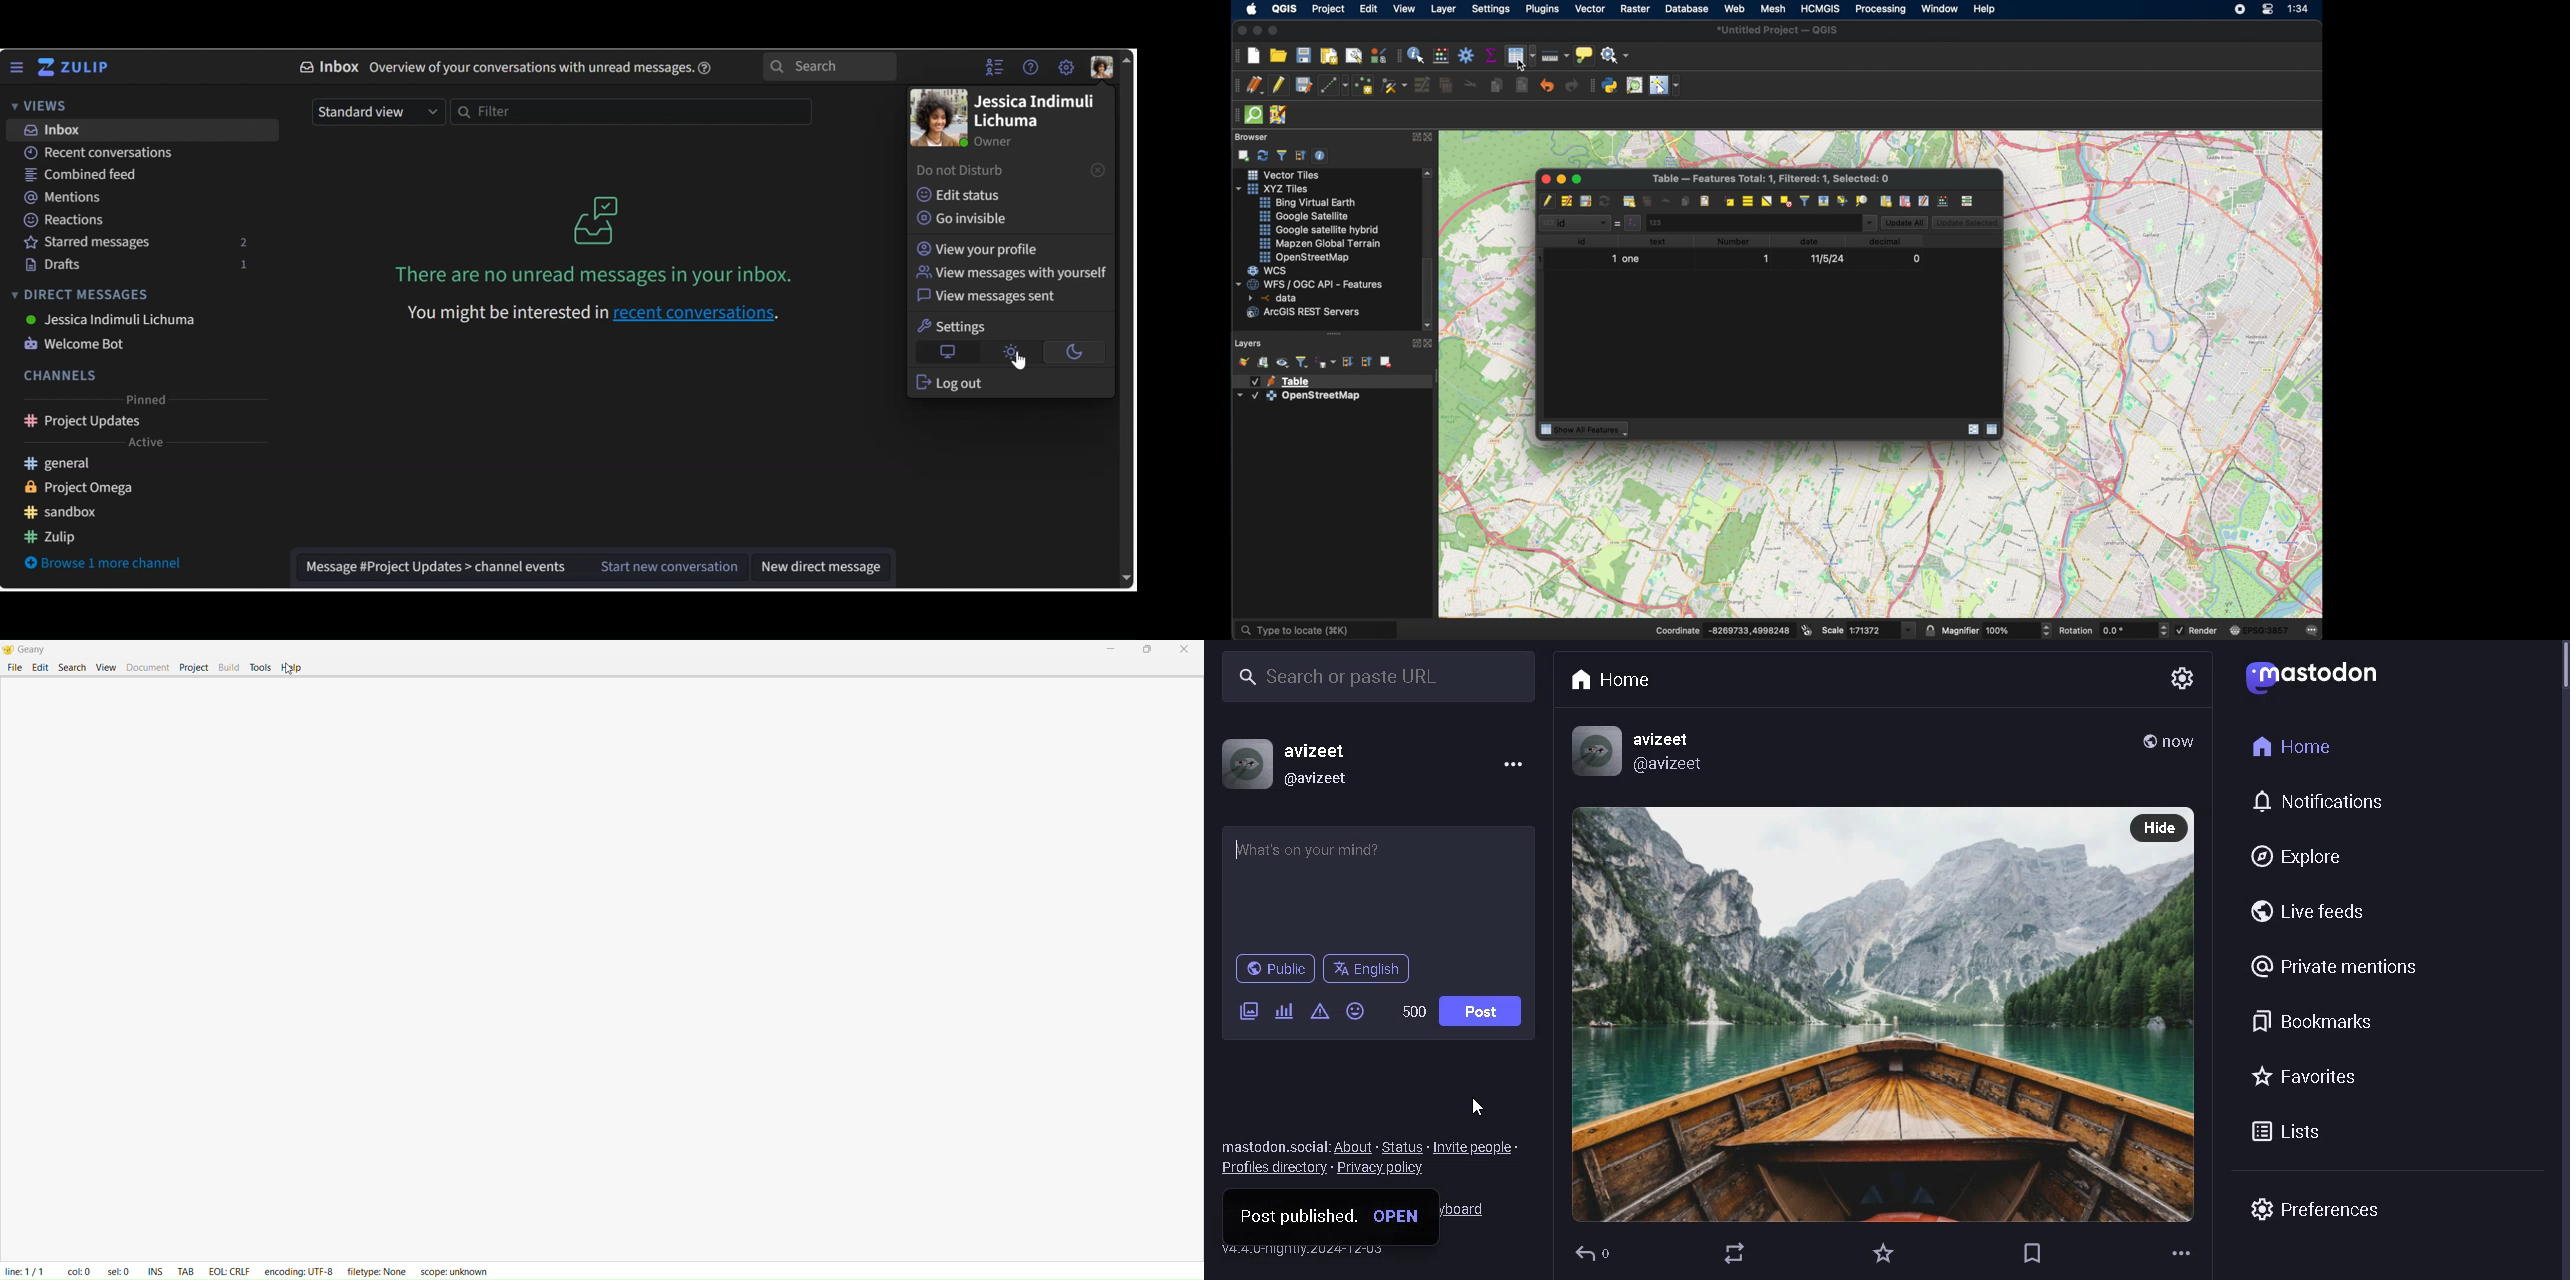  Describe the element at coordinates (1377, 54) in the screenshot. I see `style manager` at that location.